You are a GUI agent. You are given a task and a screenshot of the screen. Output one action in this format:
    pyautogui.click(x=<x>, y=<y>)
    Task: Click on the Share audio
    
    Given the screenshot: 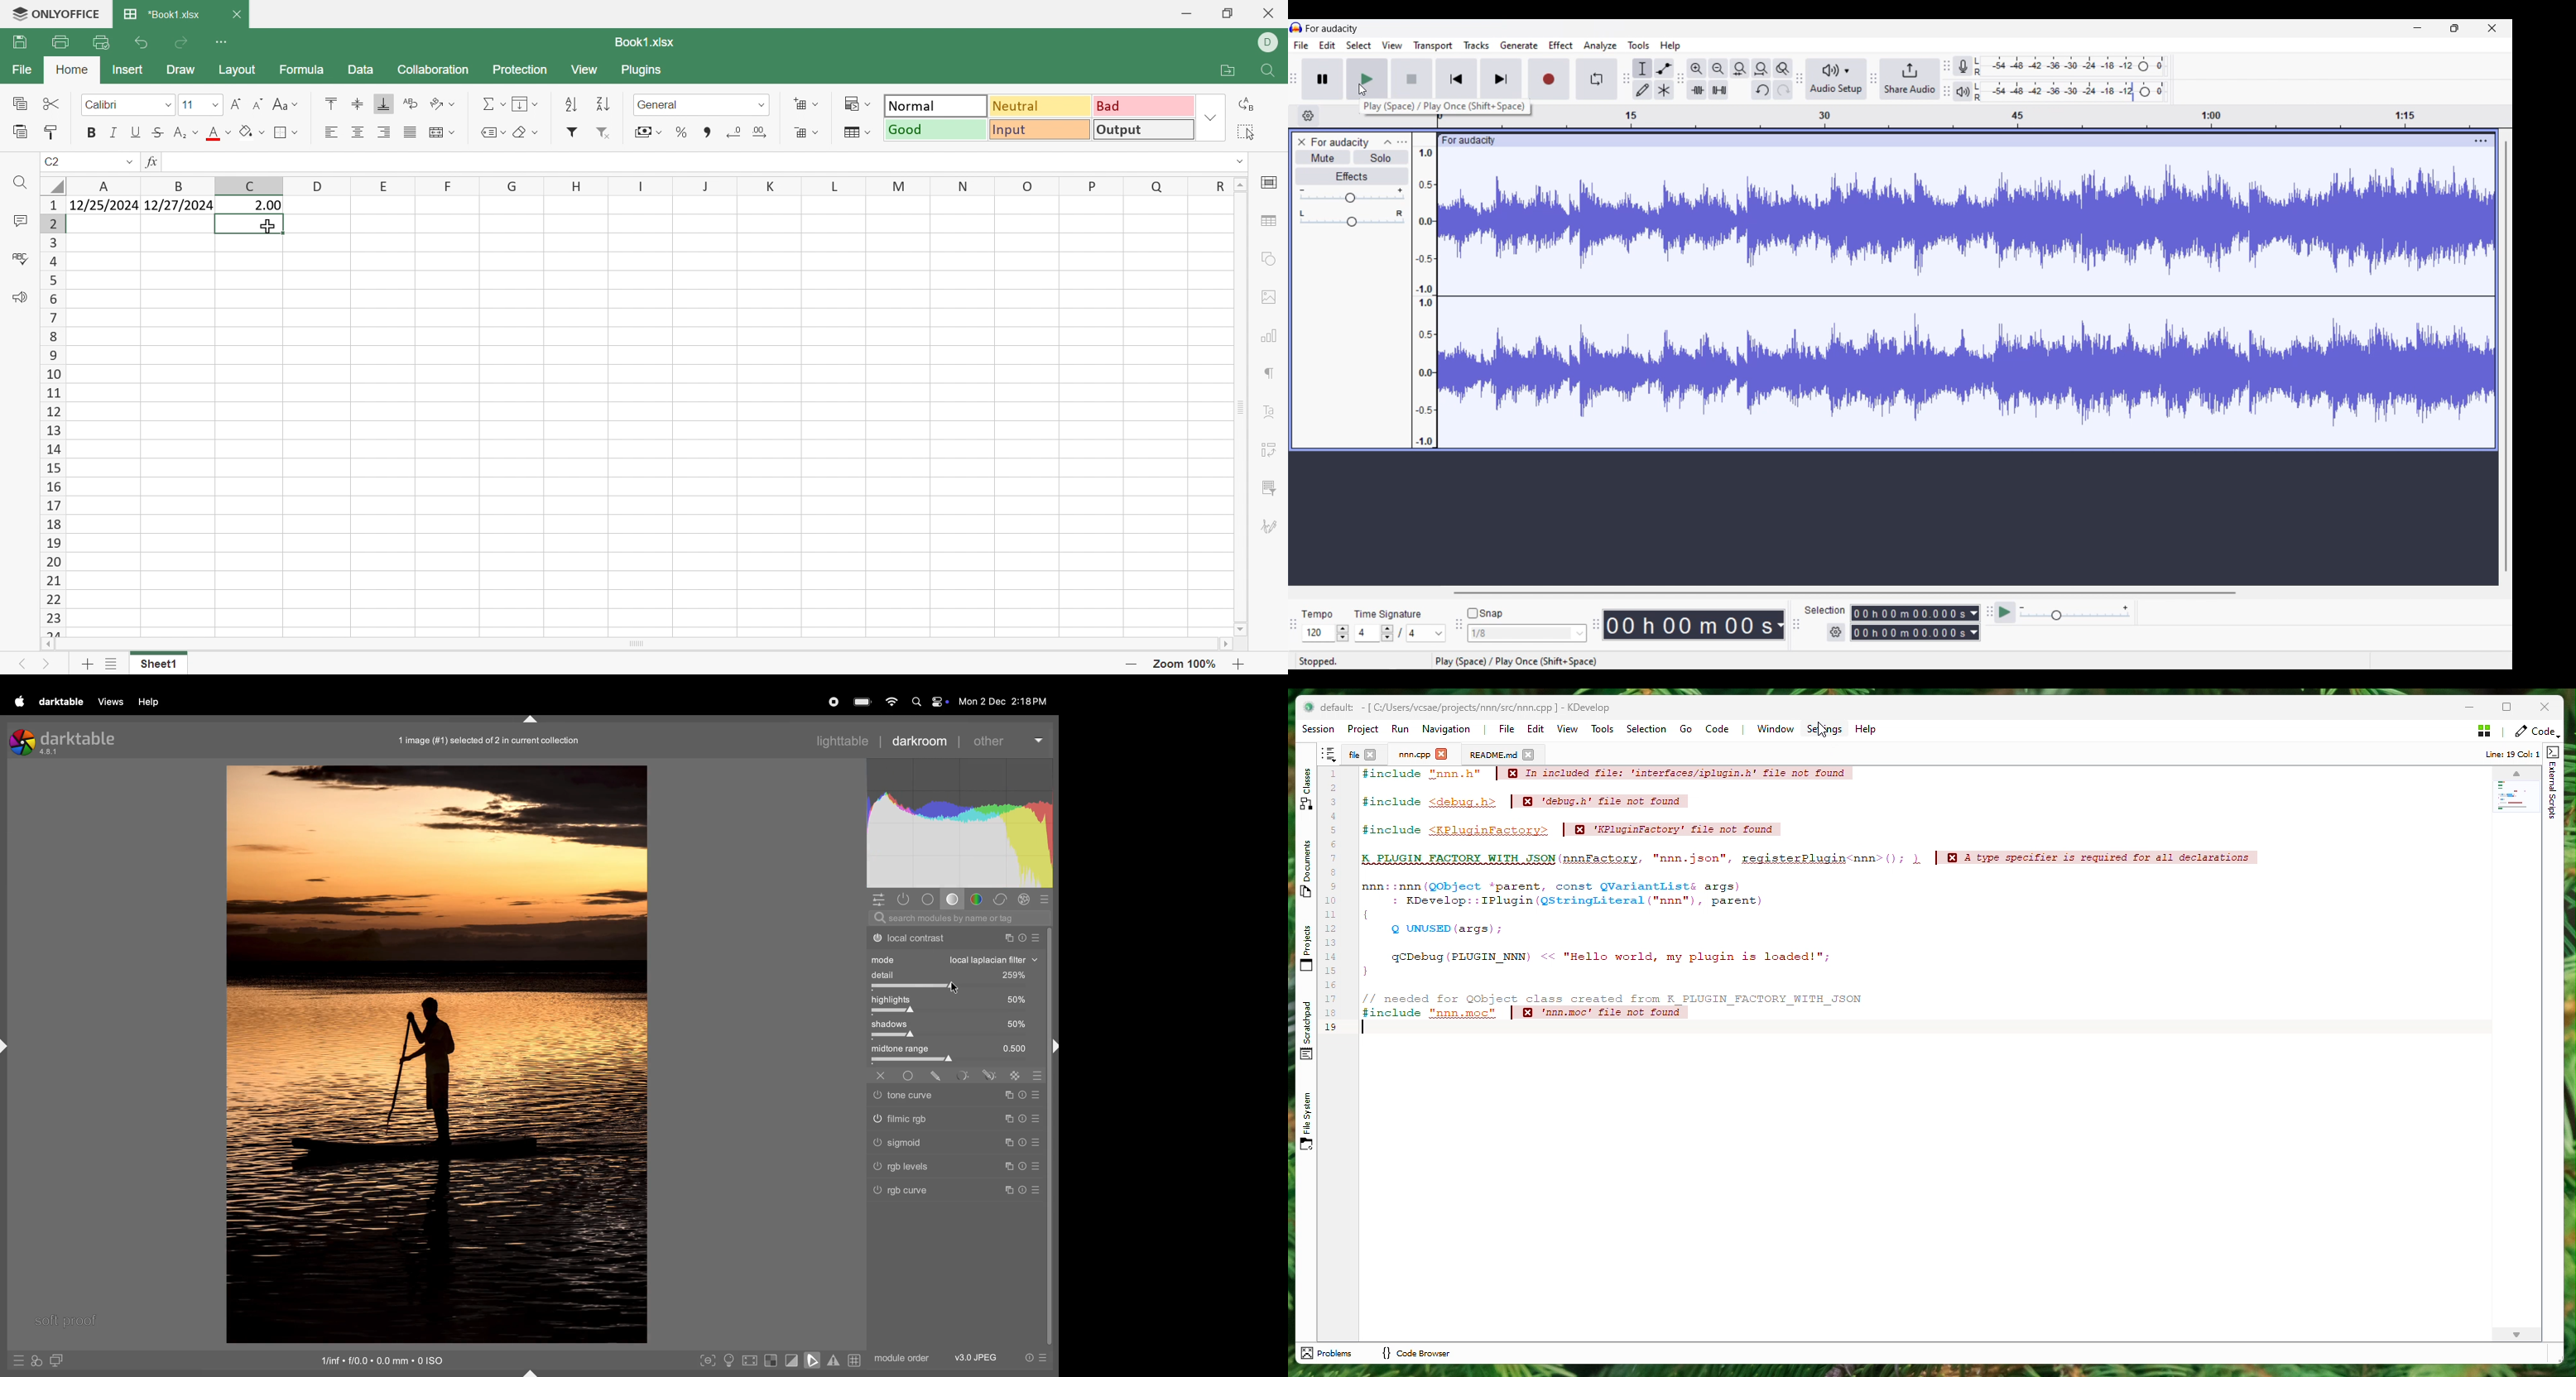 What is the action you would take?
    pyautogui.click(x=1910, y=79)
    